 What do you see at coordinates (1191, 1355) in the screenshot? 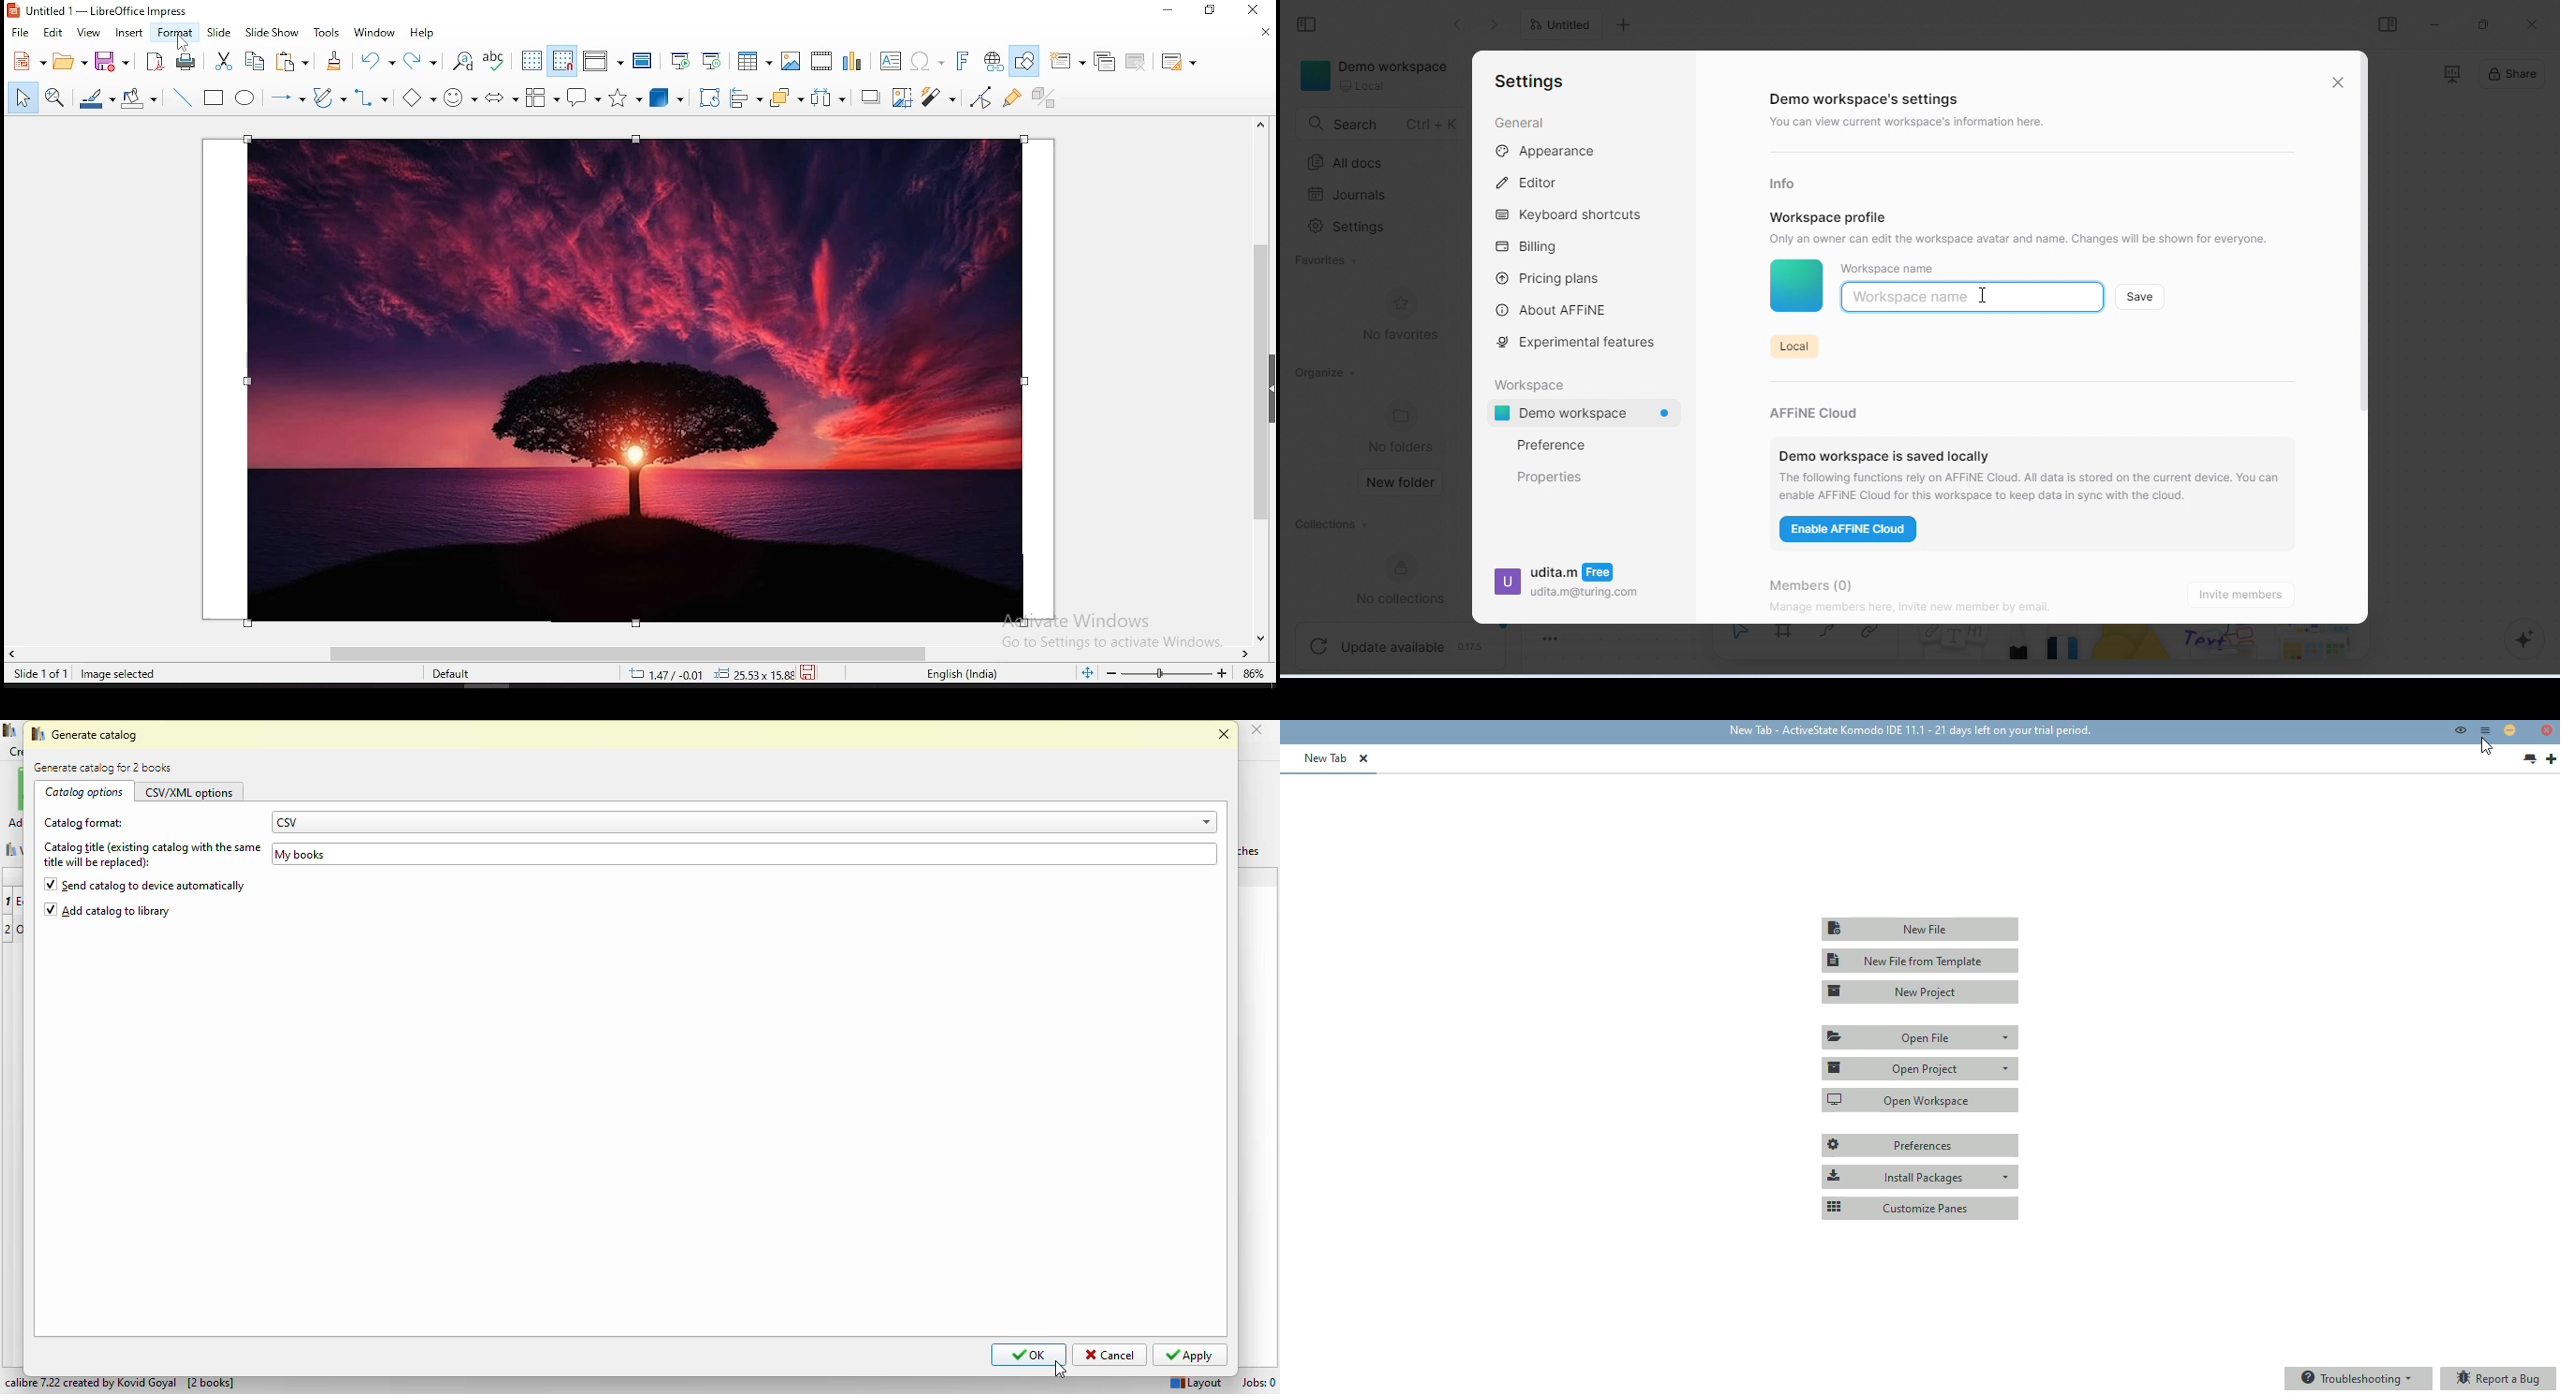
I see `apply` at bounding box center [1191, 1355].